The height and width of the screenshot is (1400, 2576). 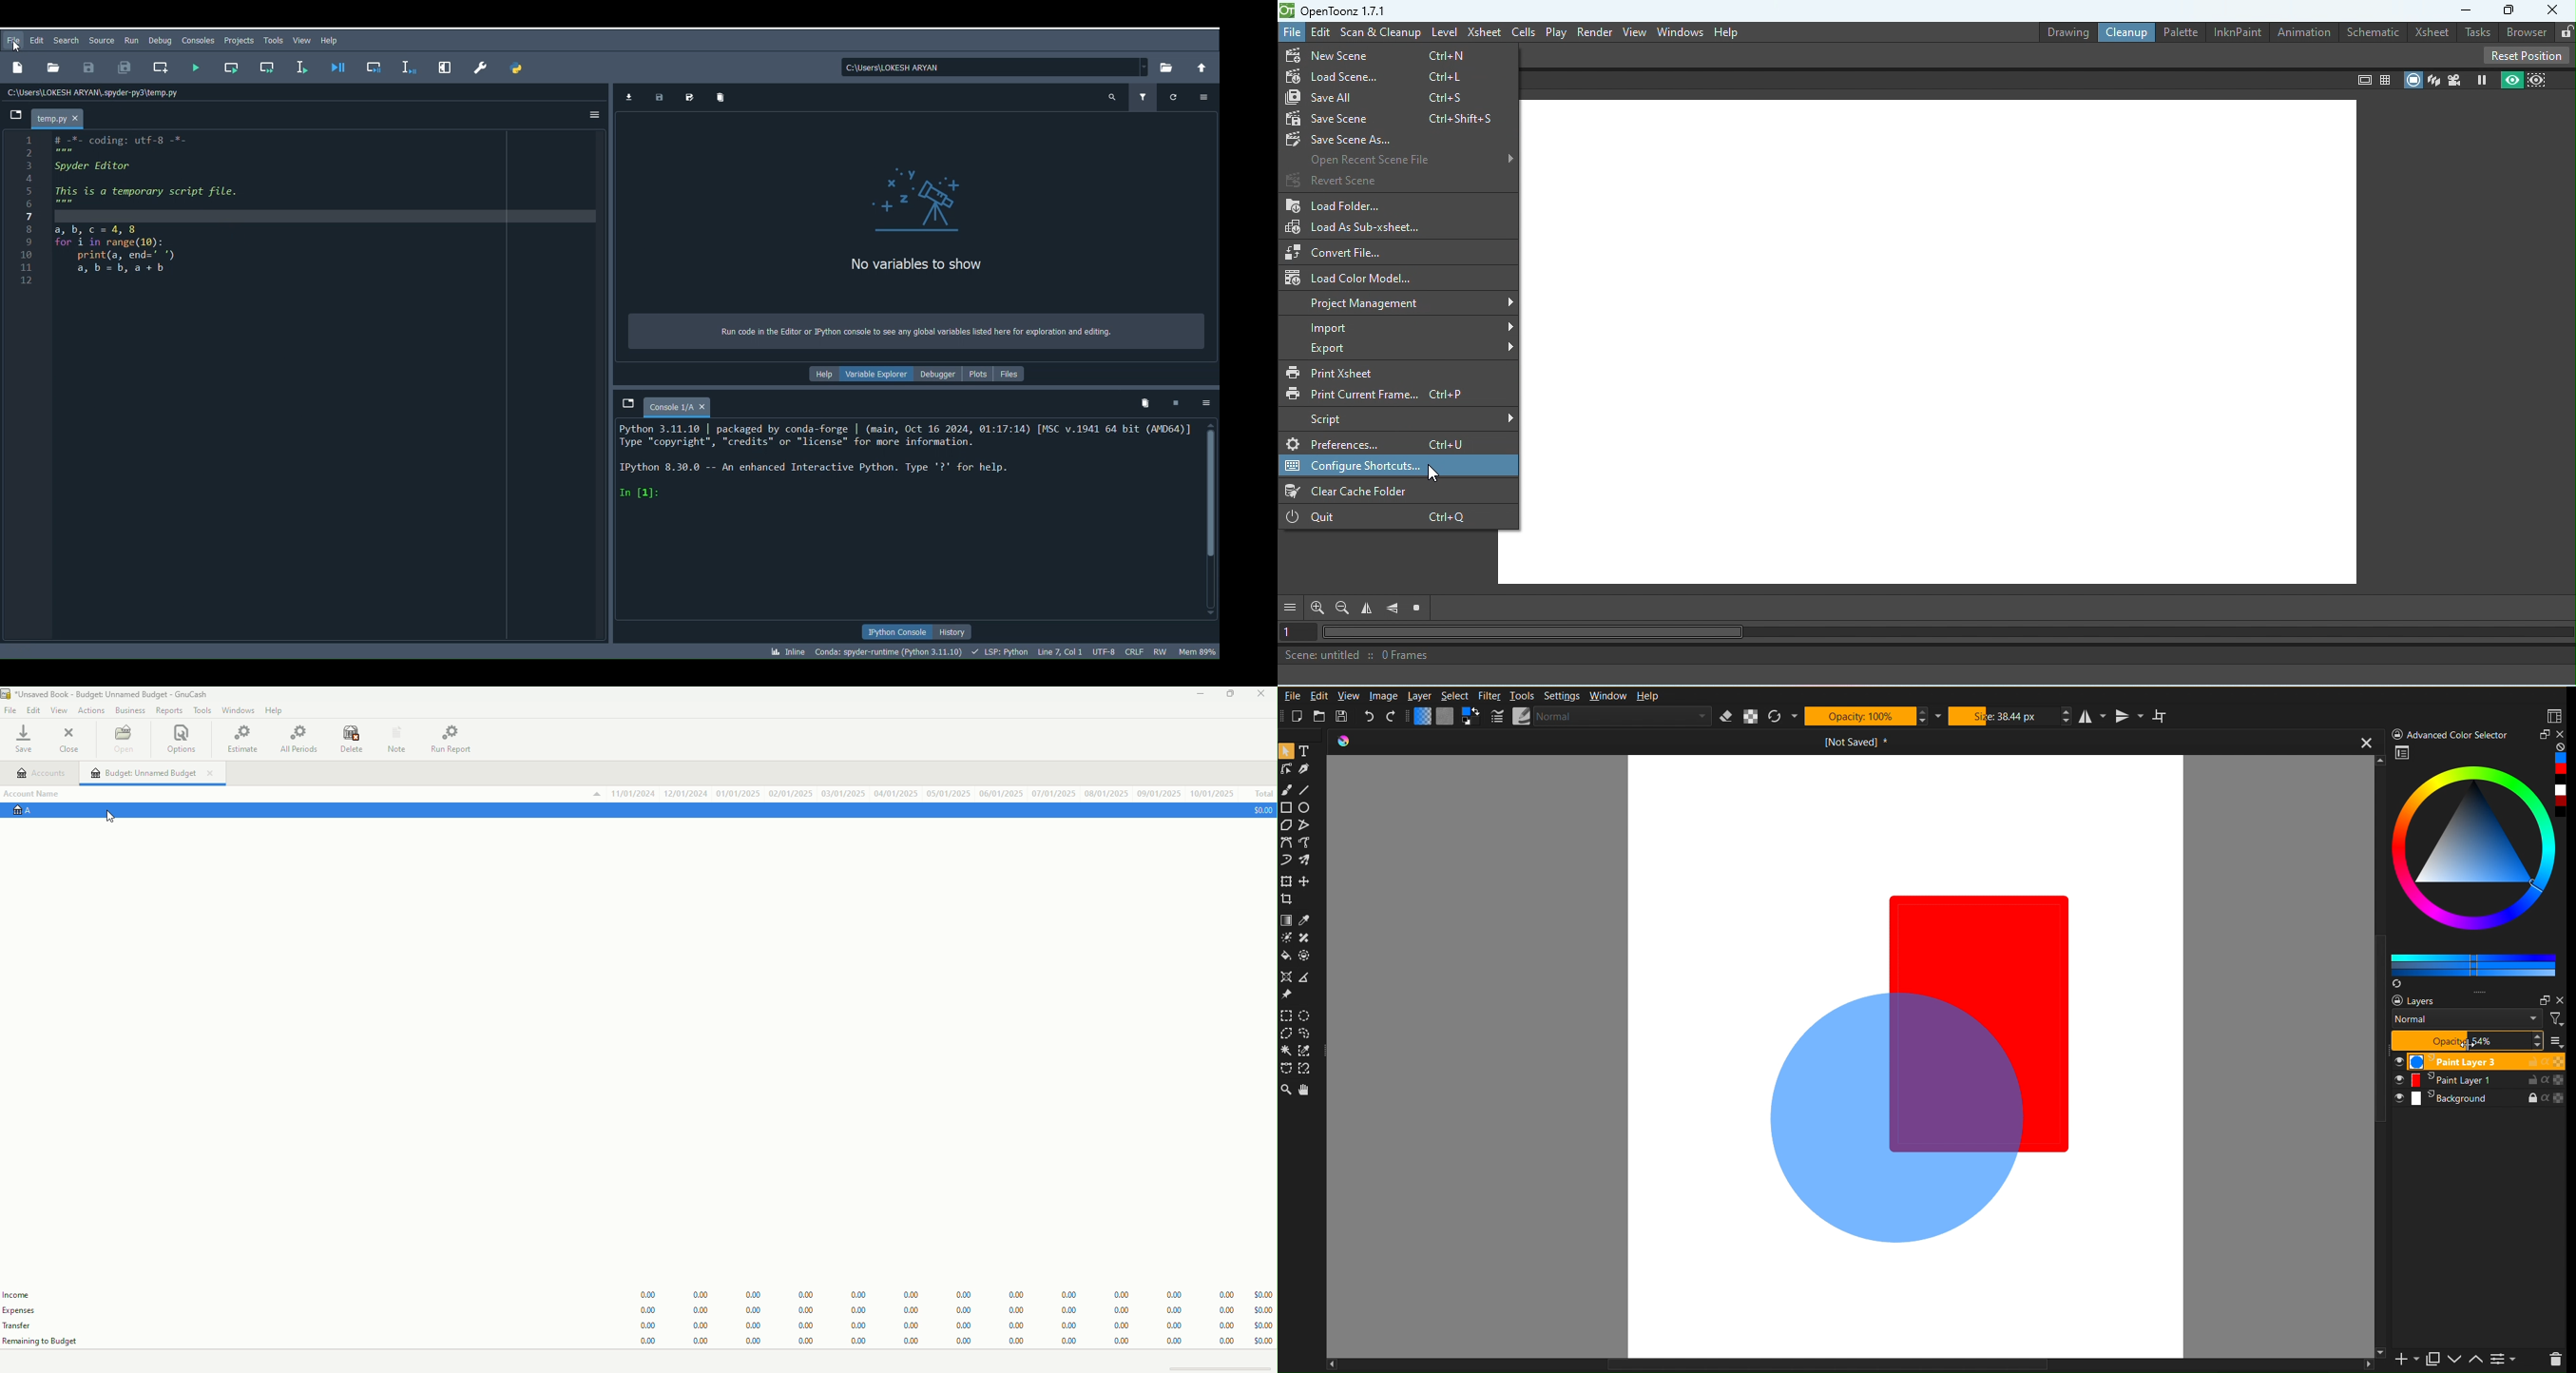 I want to click on Maximize, so click(x=2540, y=736).